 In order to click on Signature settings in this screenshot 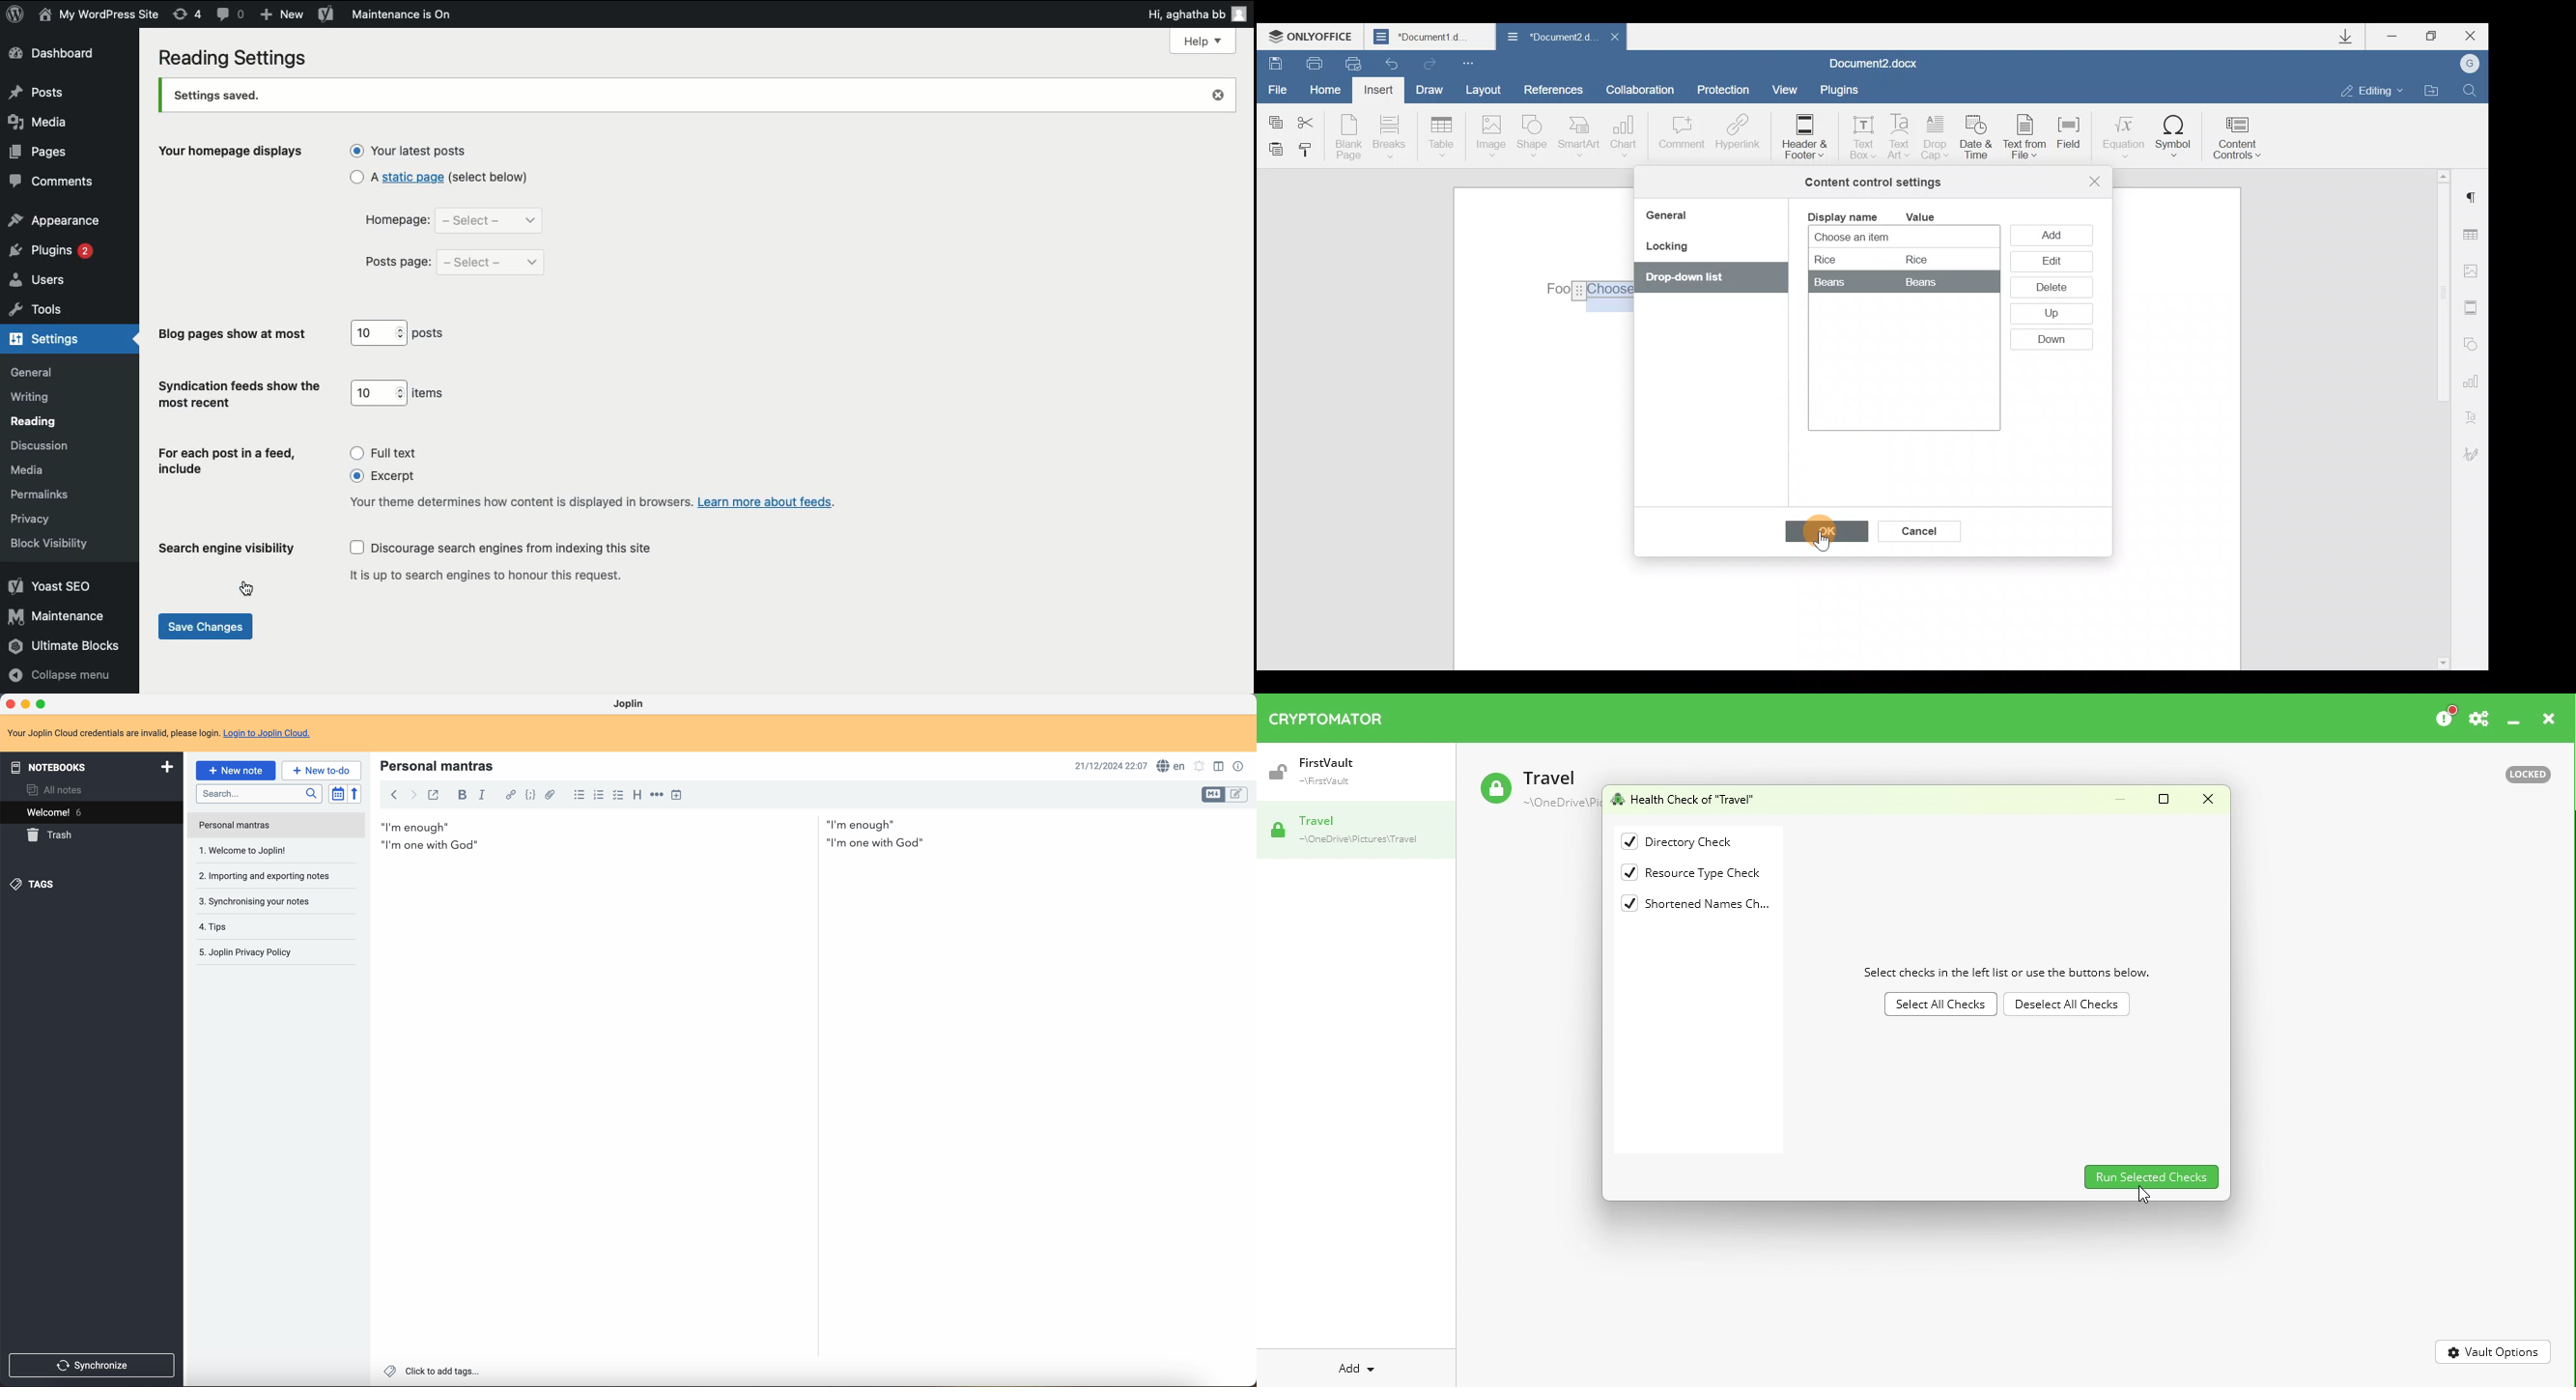, I will do `click(2477, 454)`.